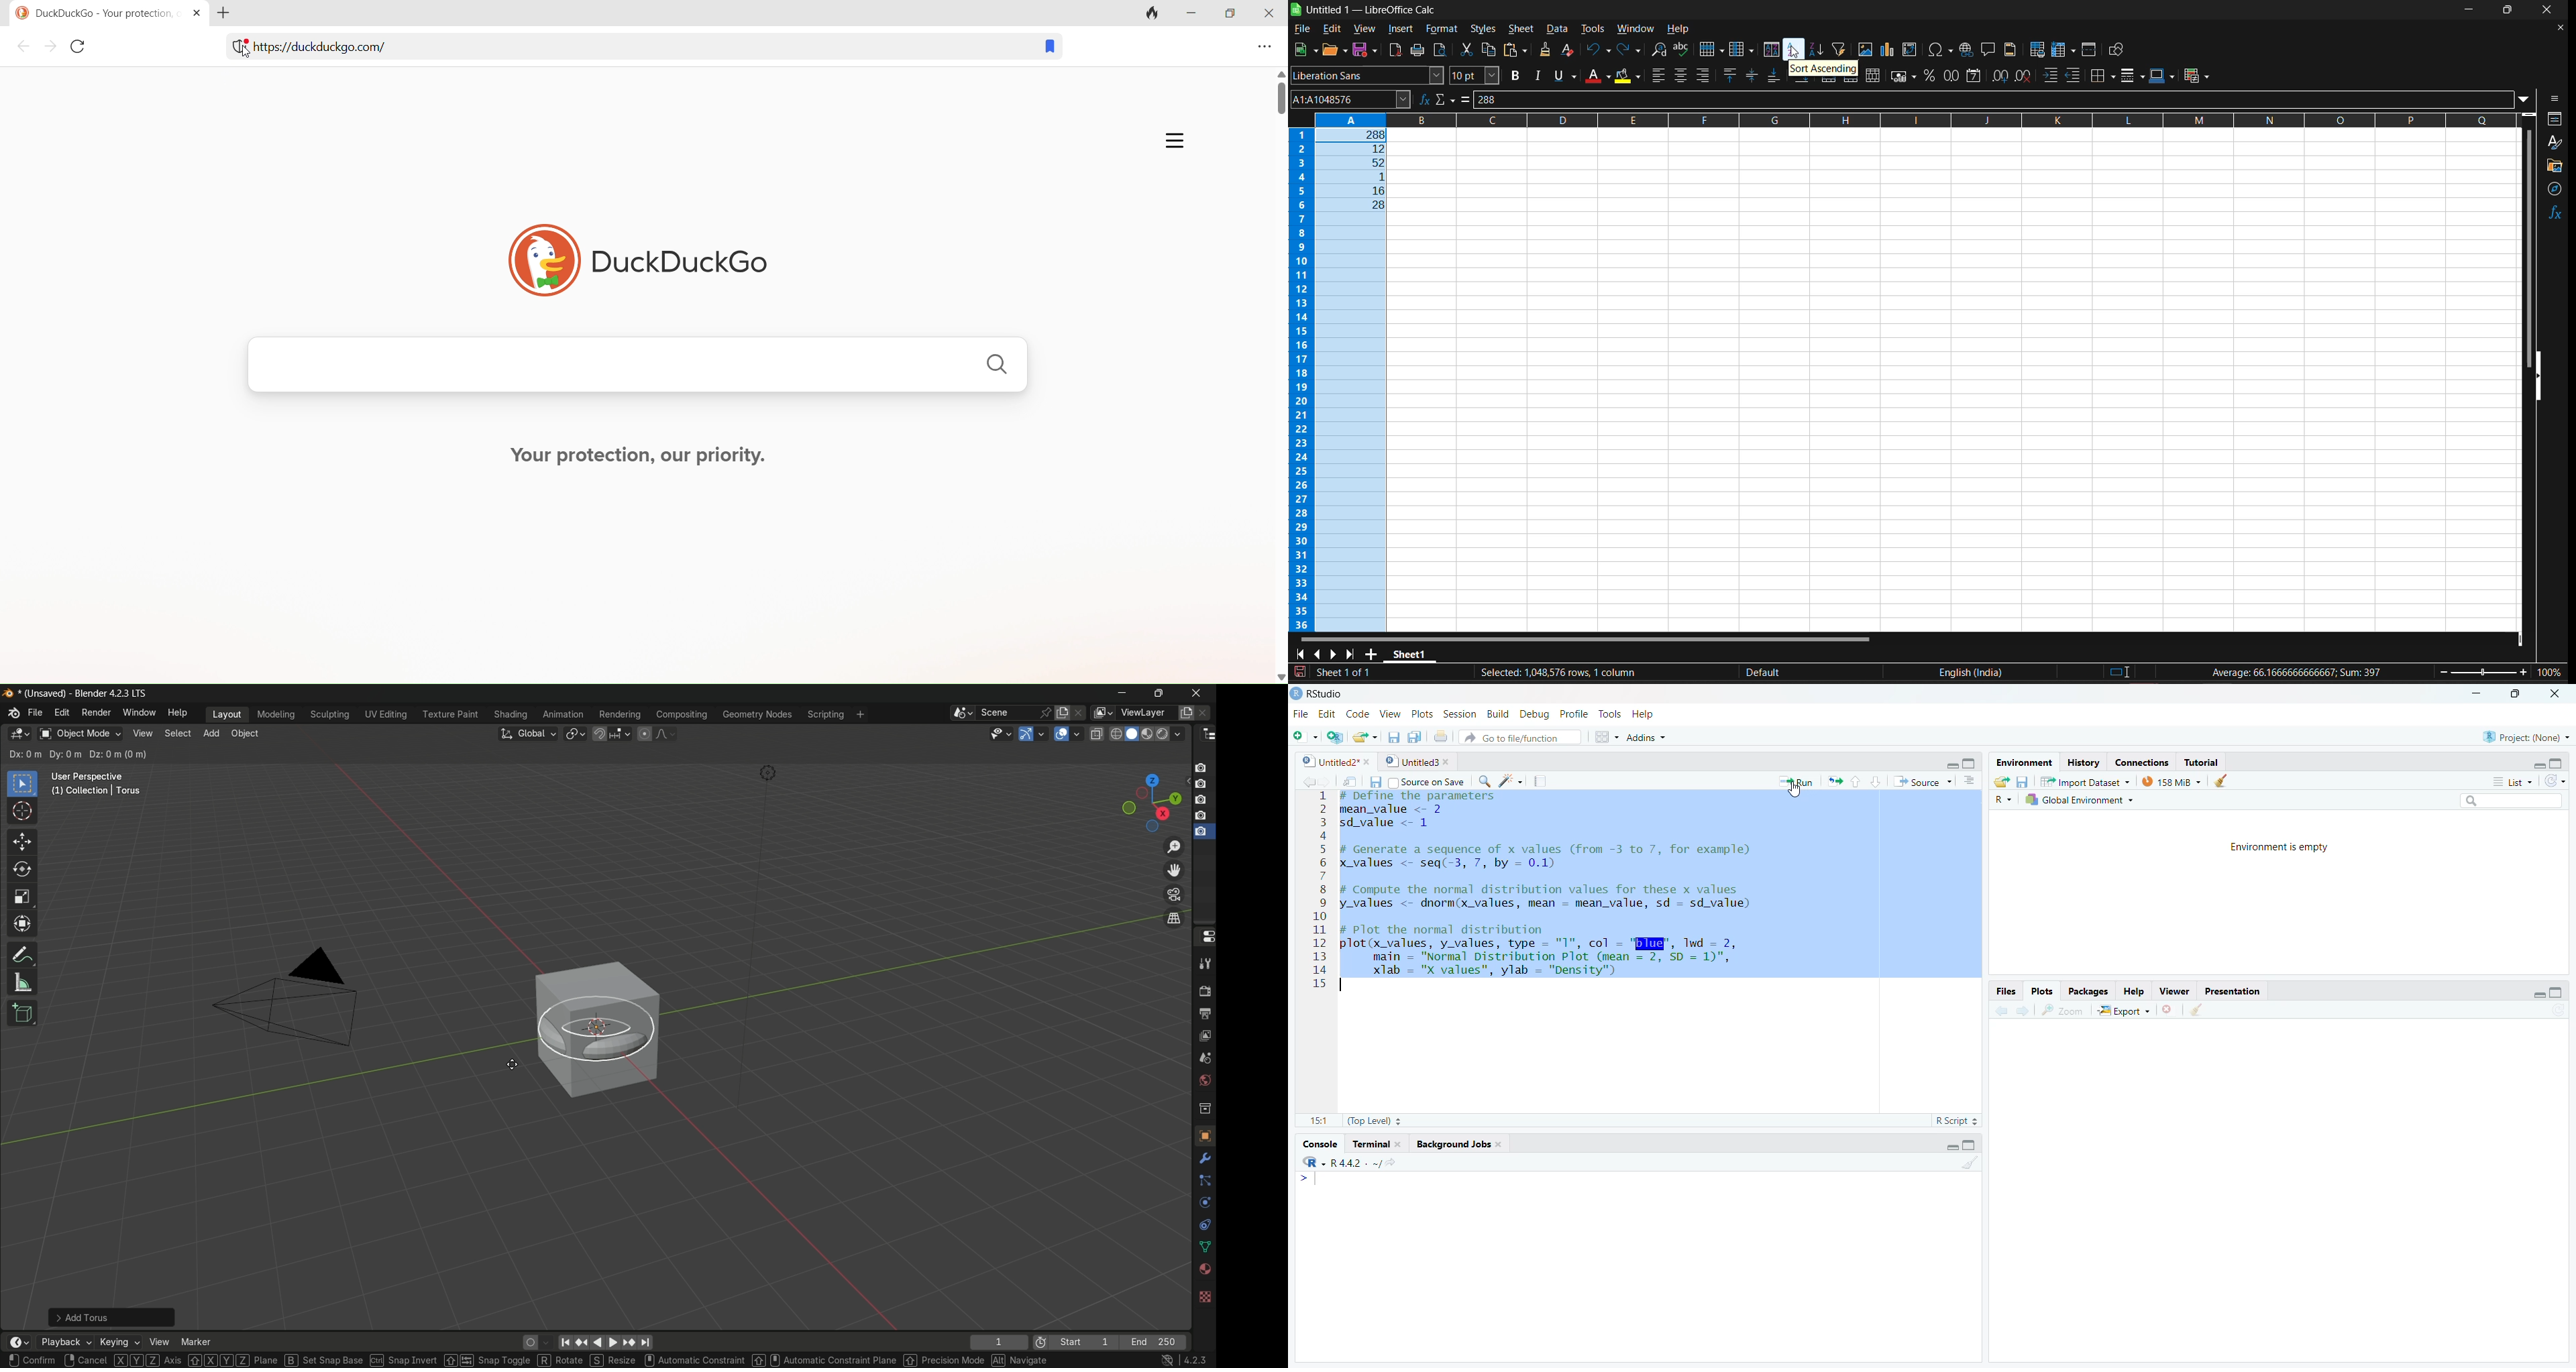 The image size is (2576, 1372). Describe the element at coordinates (2016, 1008) in the screenshot. I see `forward/backward` at that location.